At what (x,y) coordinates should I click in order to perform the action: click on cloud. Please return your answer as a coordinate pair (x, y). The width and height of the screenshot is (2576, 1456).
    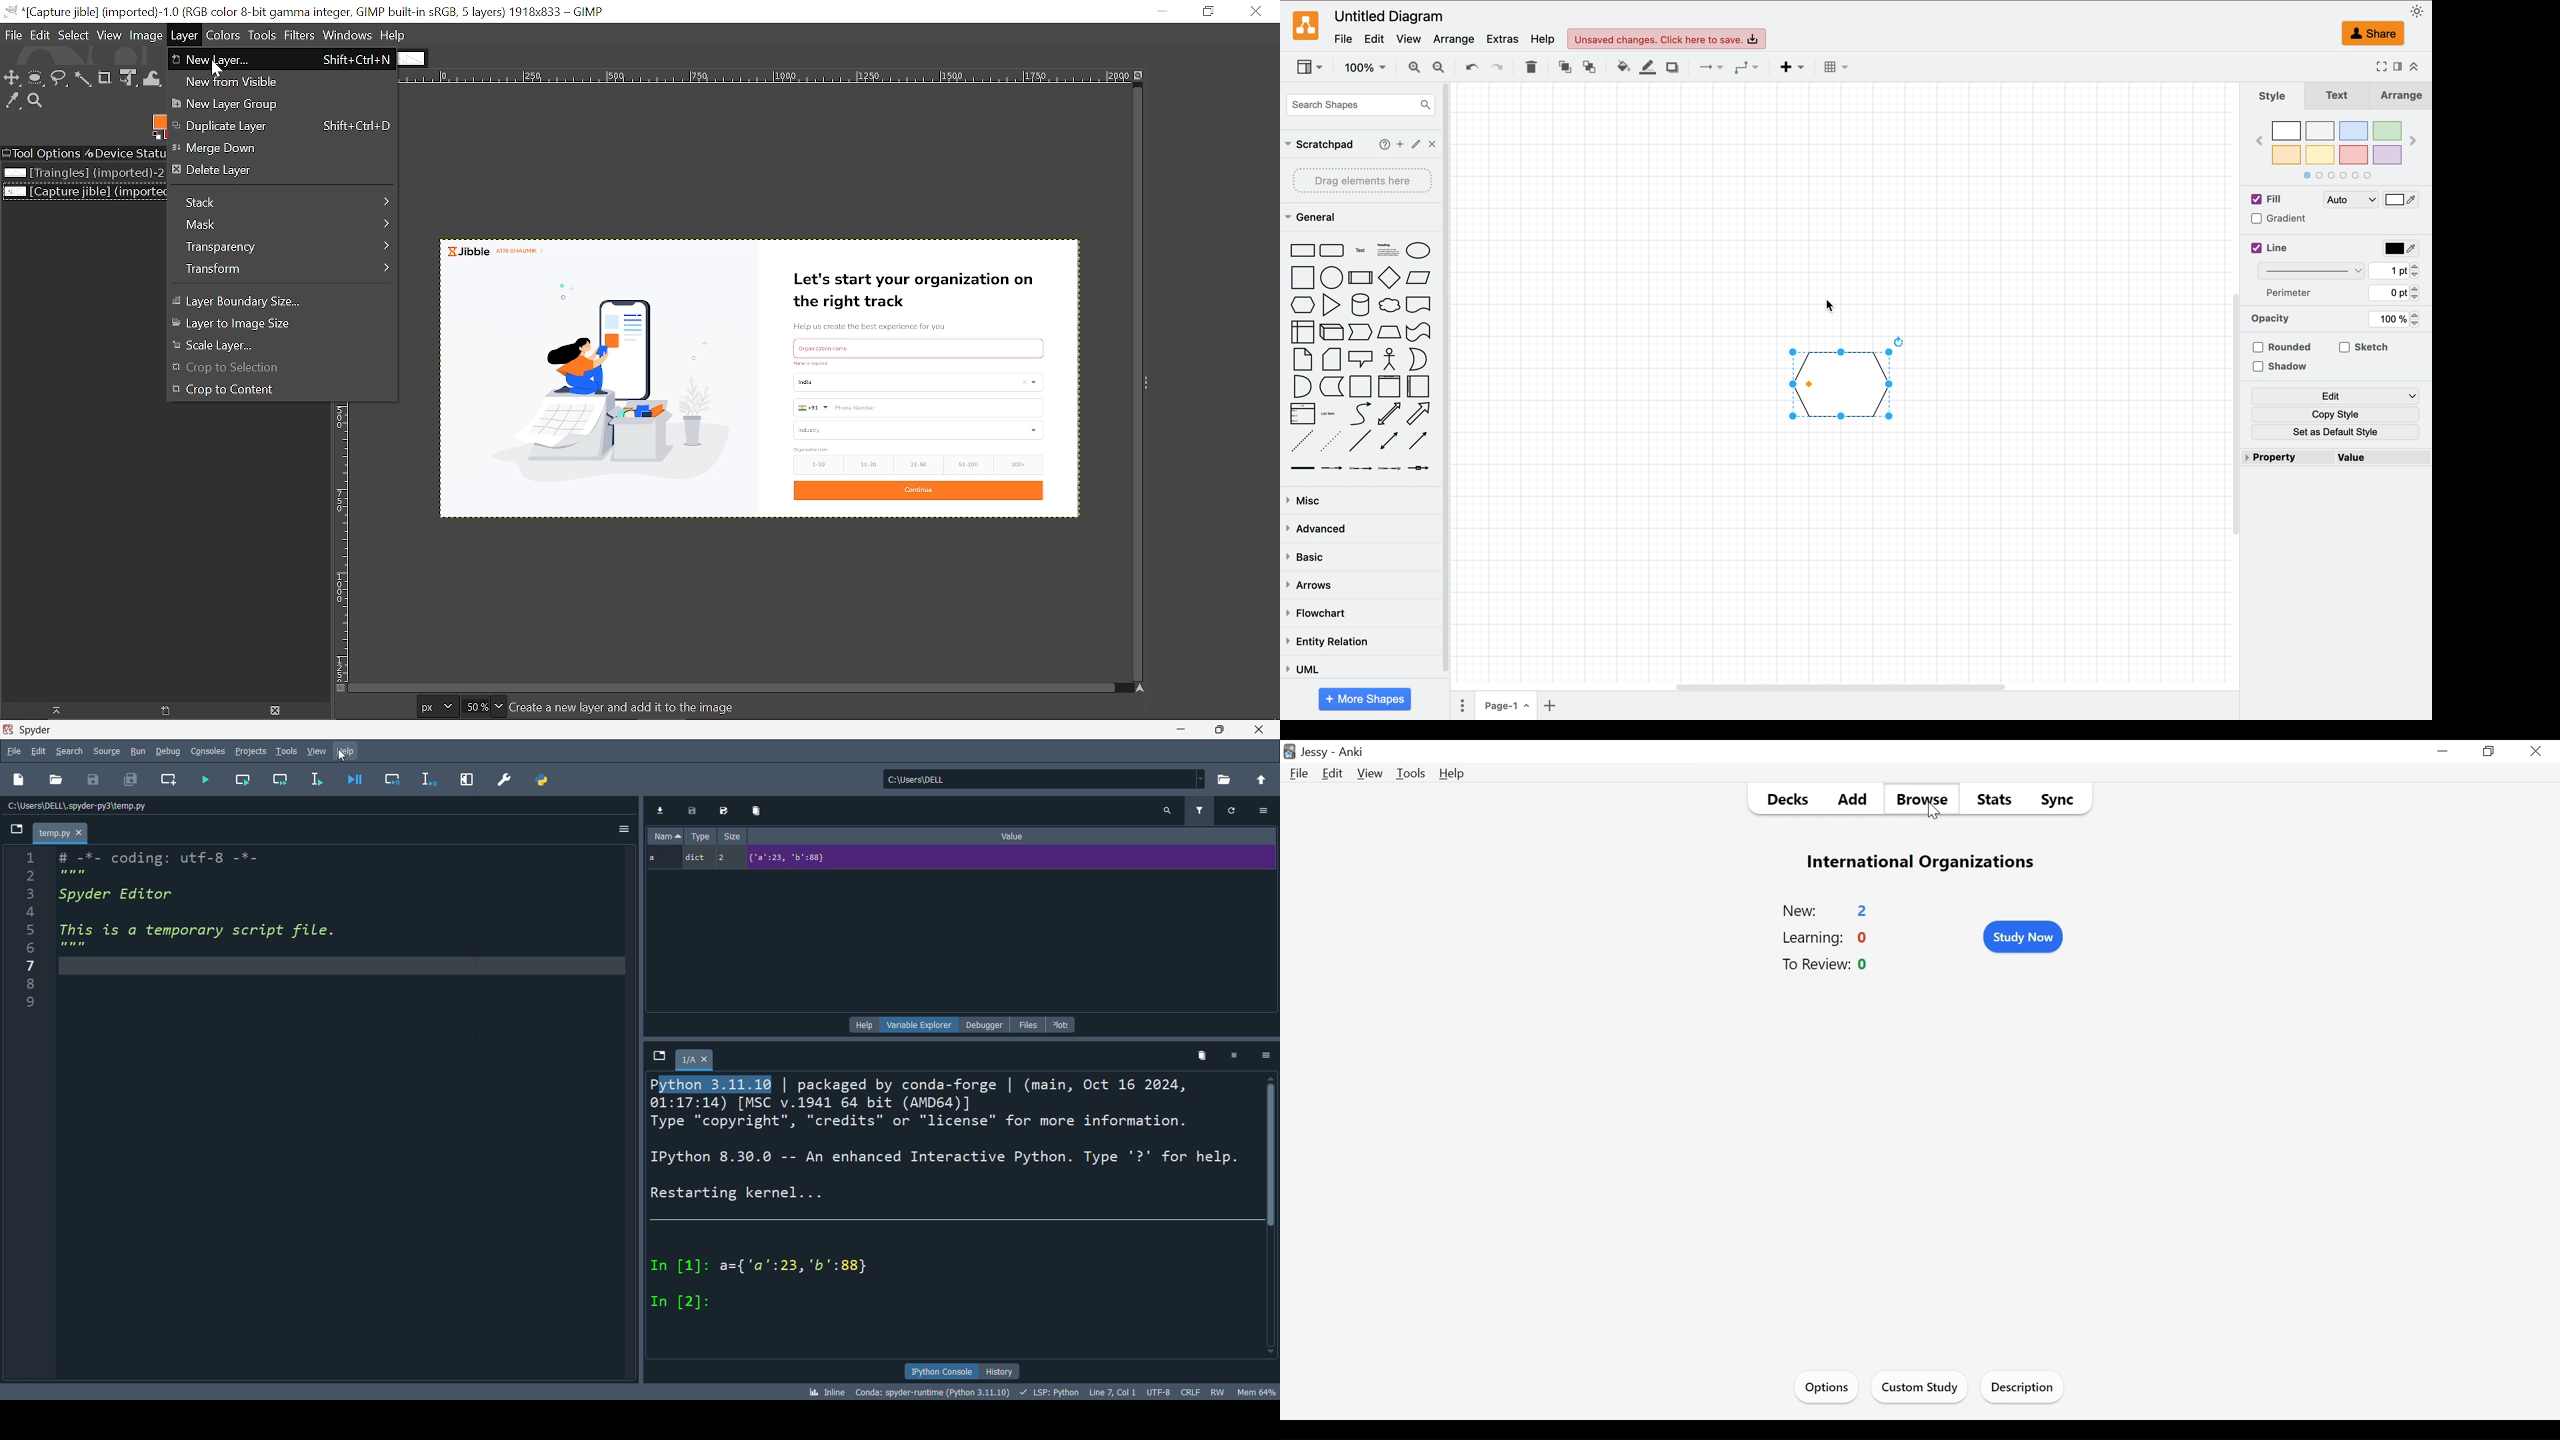
    Looking at the image, I should click on (1389, 305).